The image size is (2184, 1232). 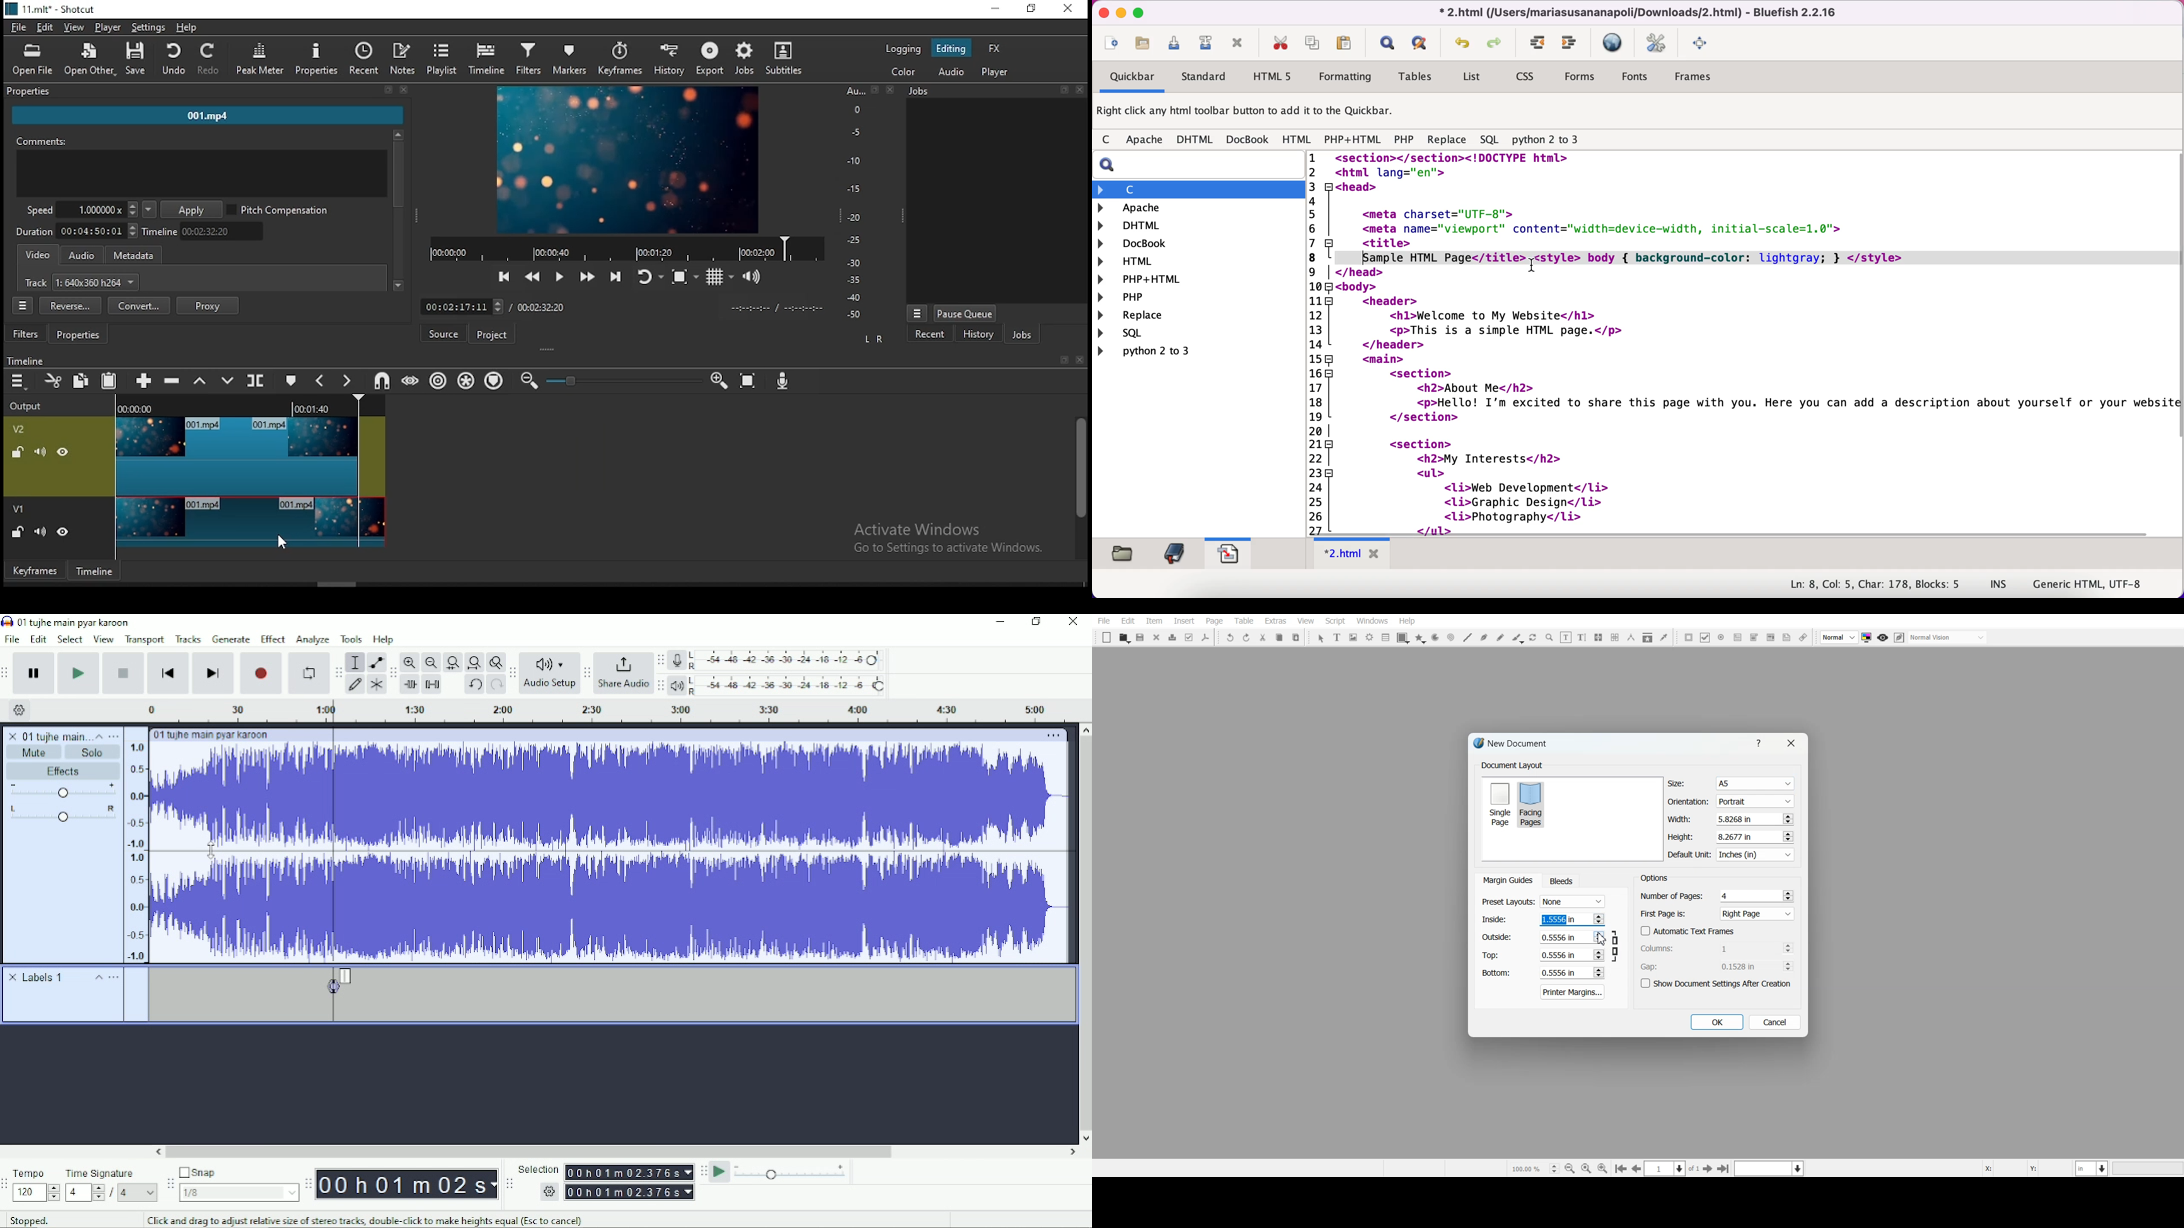 I want to click on Help, so click(x=386, y=640).